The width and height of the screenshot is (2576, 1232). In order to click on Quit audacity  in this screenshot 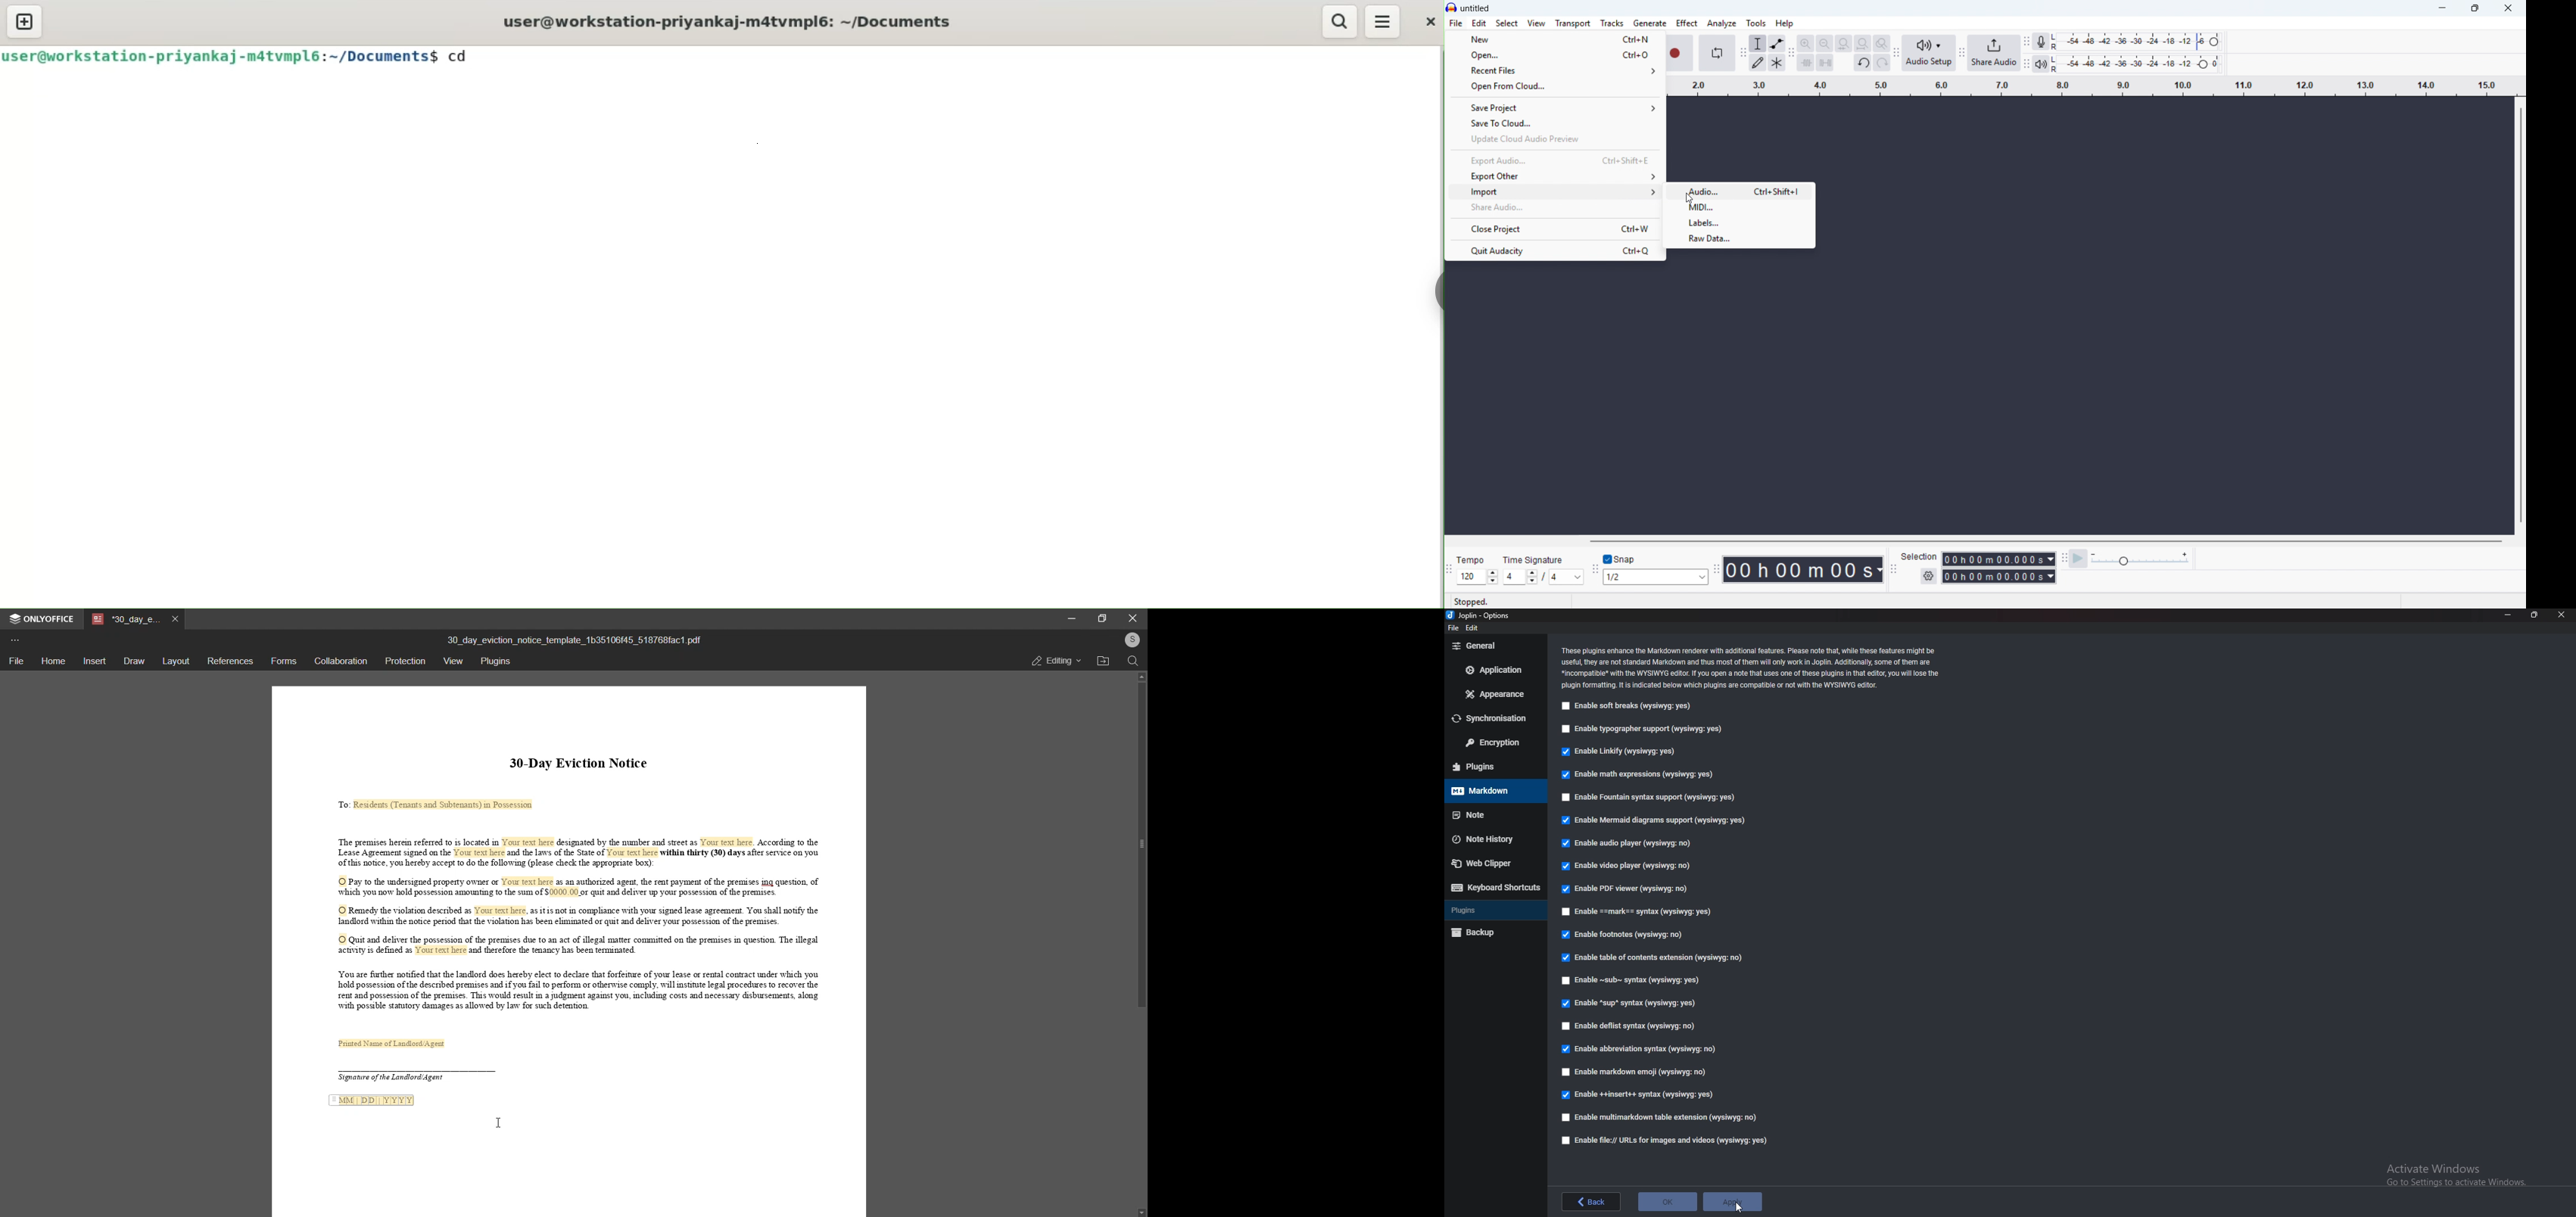, I will do `click(1554, 251)`.